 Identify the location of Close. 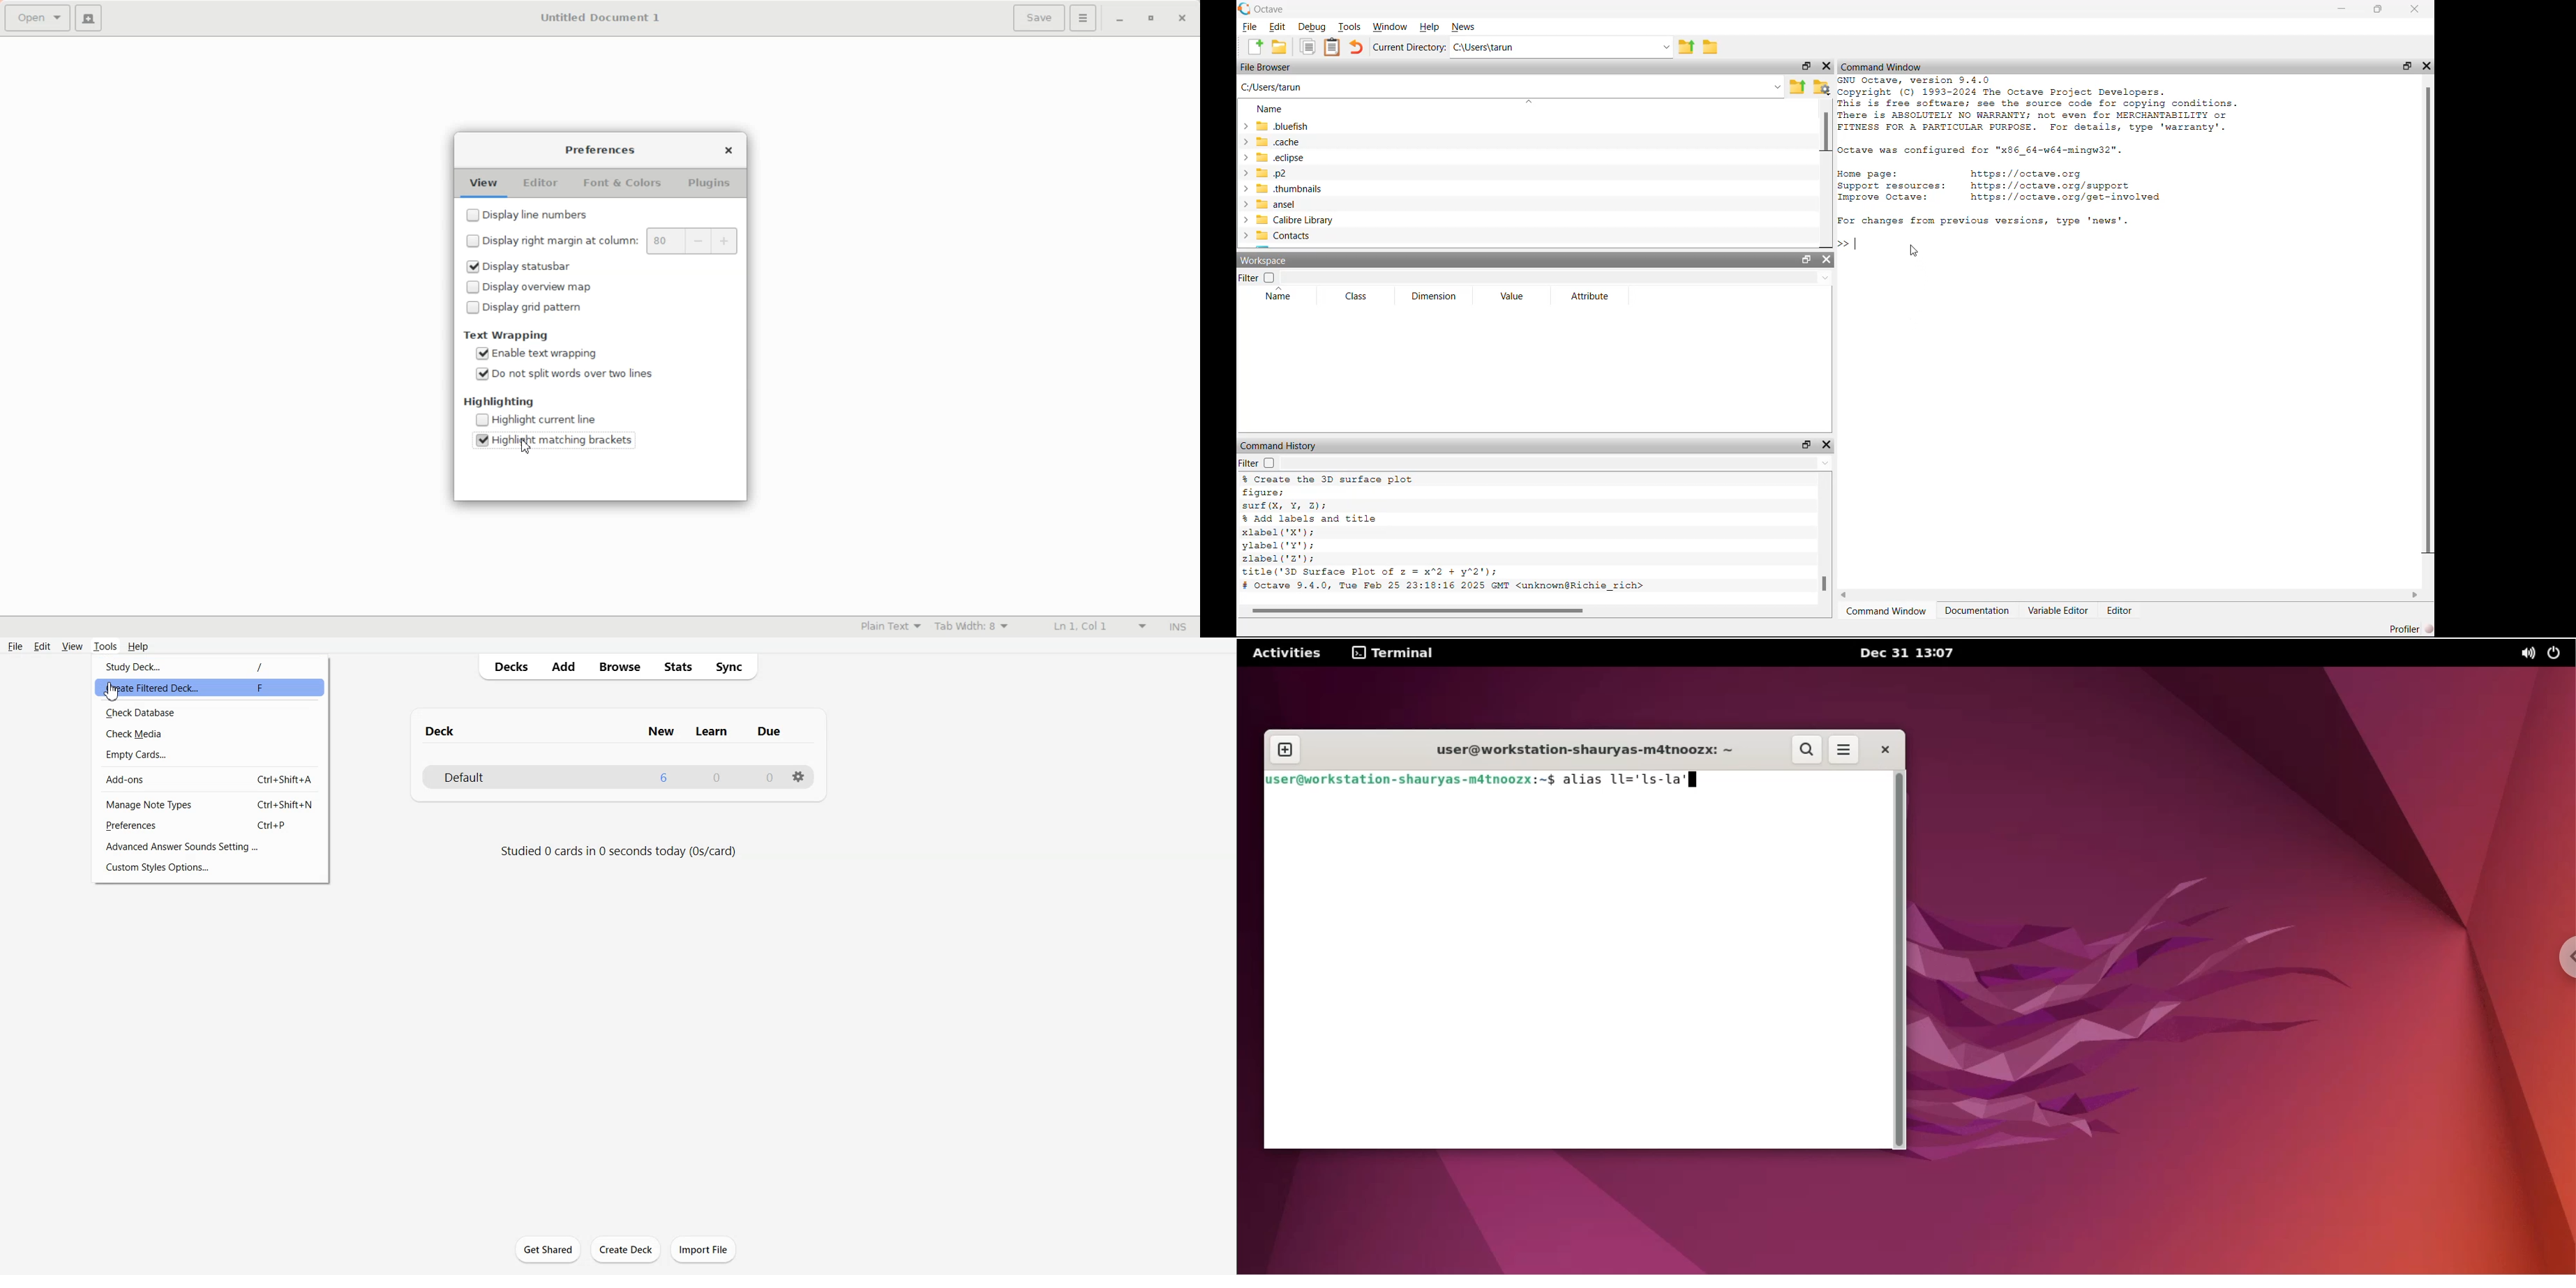
(2426, 67).